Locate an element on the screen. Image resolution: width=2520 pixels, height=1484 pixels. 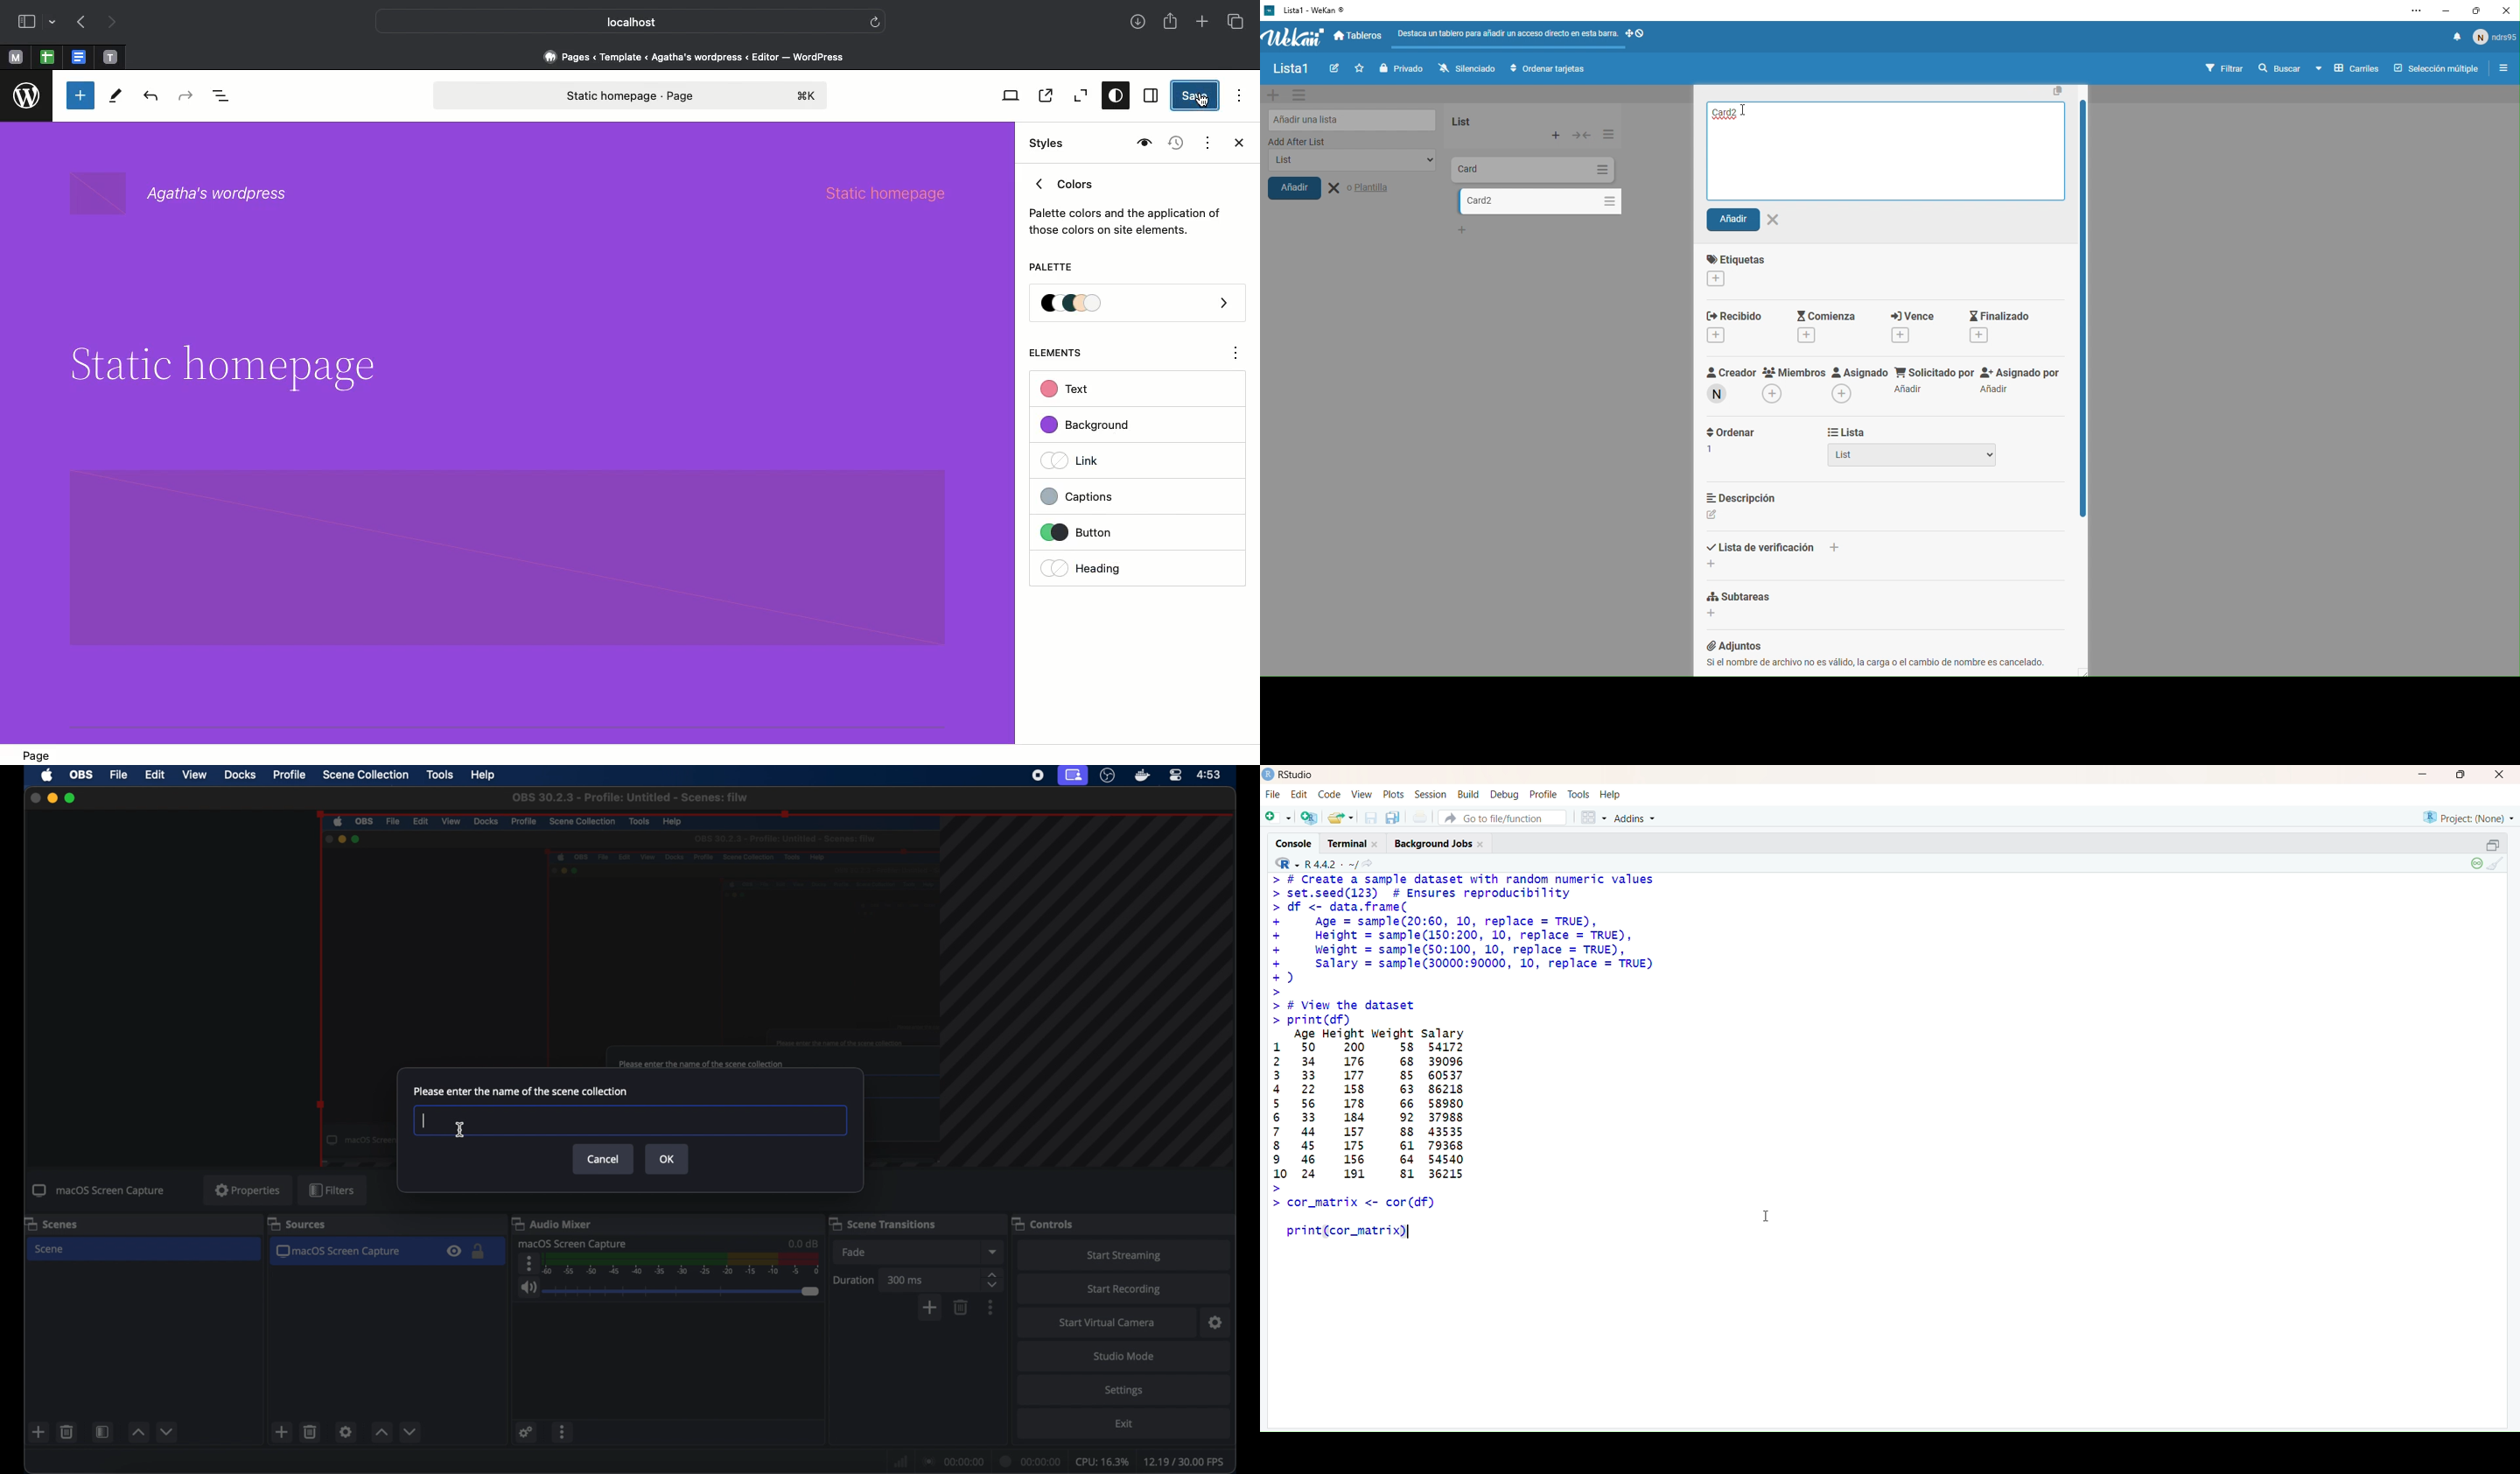
Headings is located at coordinates (1107, 566).